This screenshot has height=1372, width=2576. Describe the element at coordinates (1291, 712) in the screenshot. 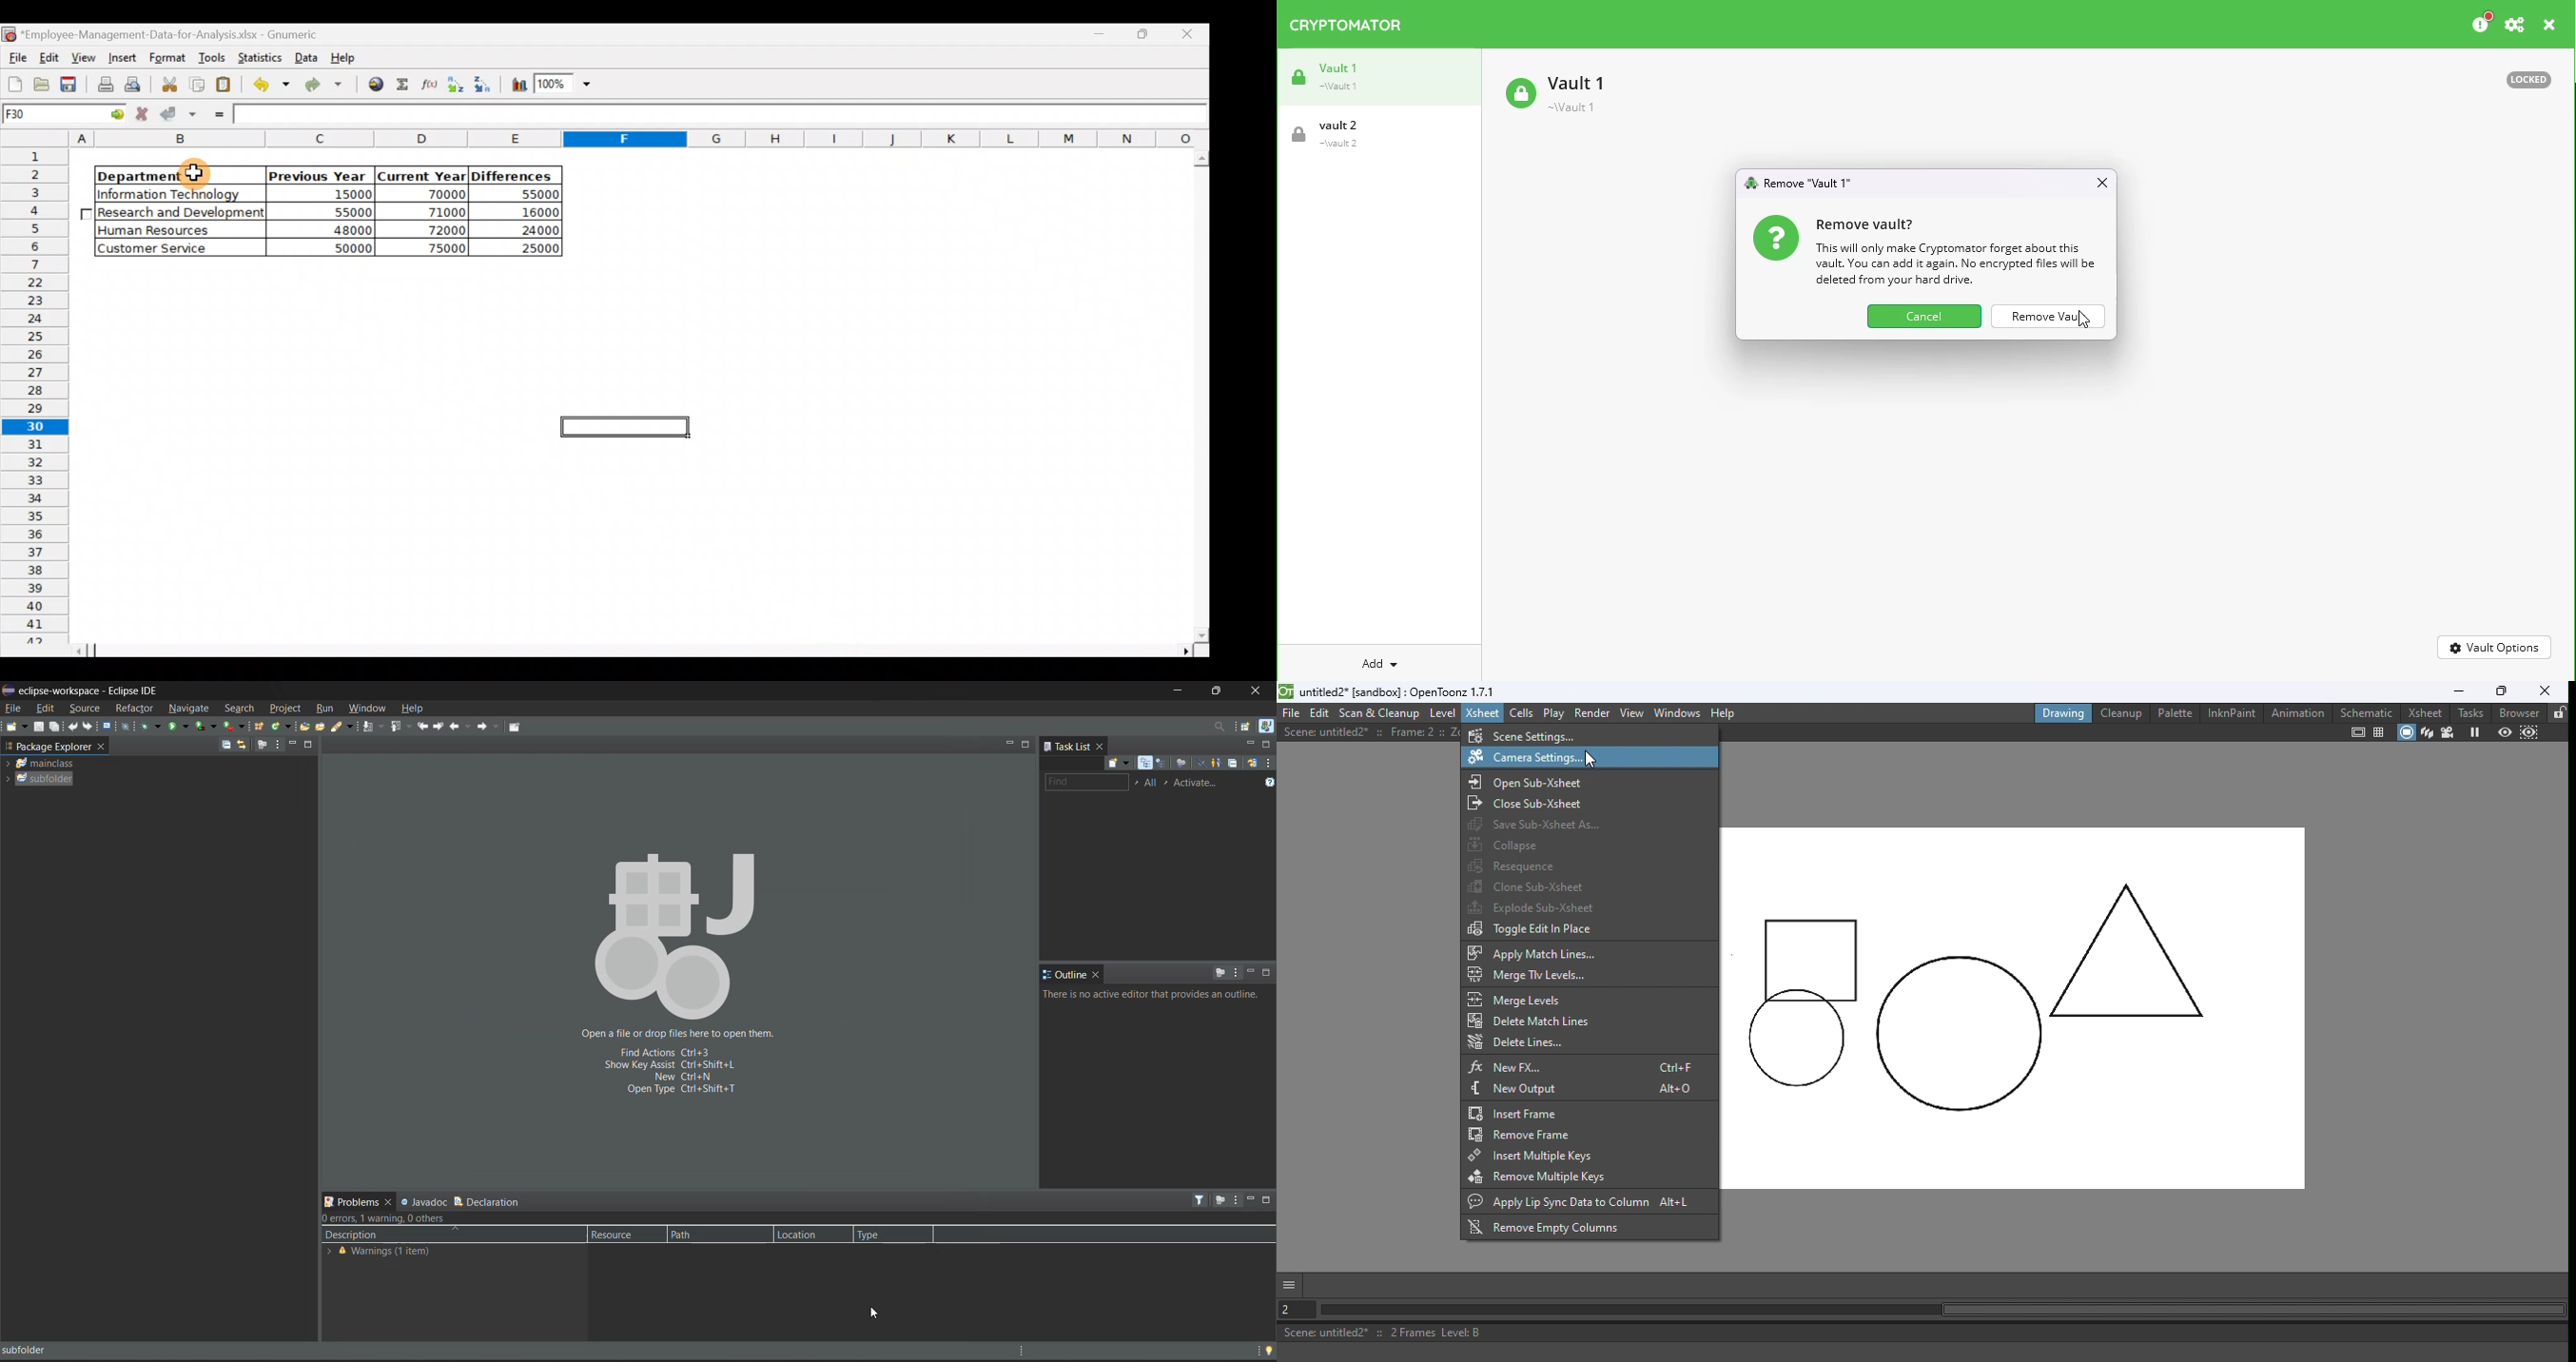

I see `File` at that location.